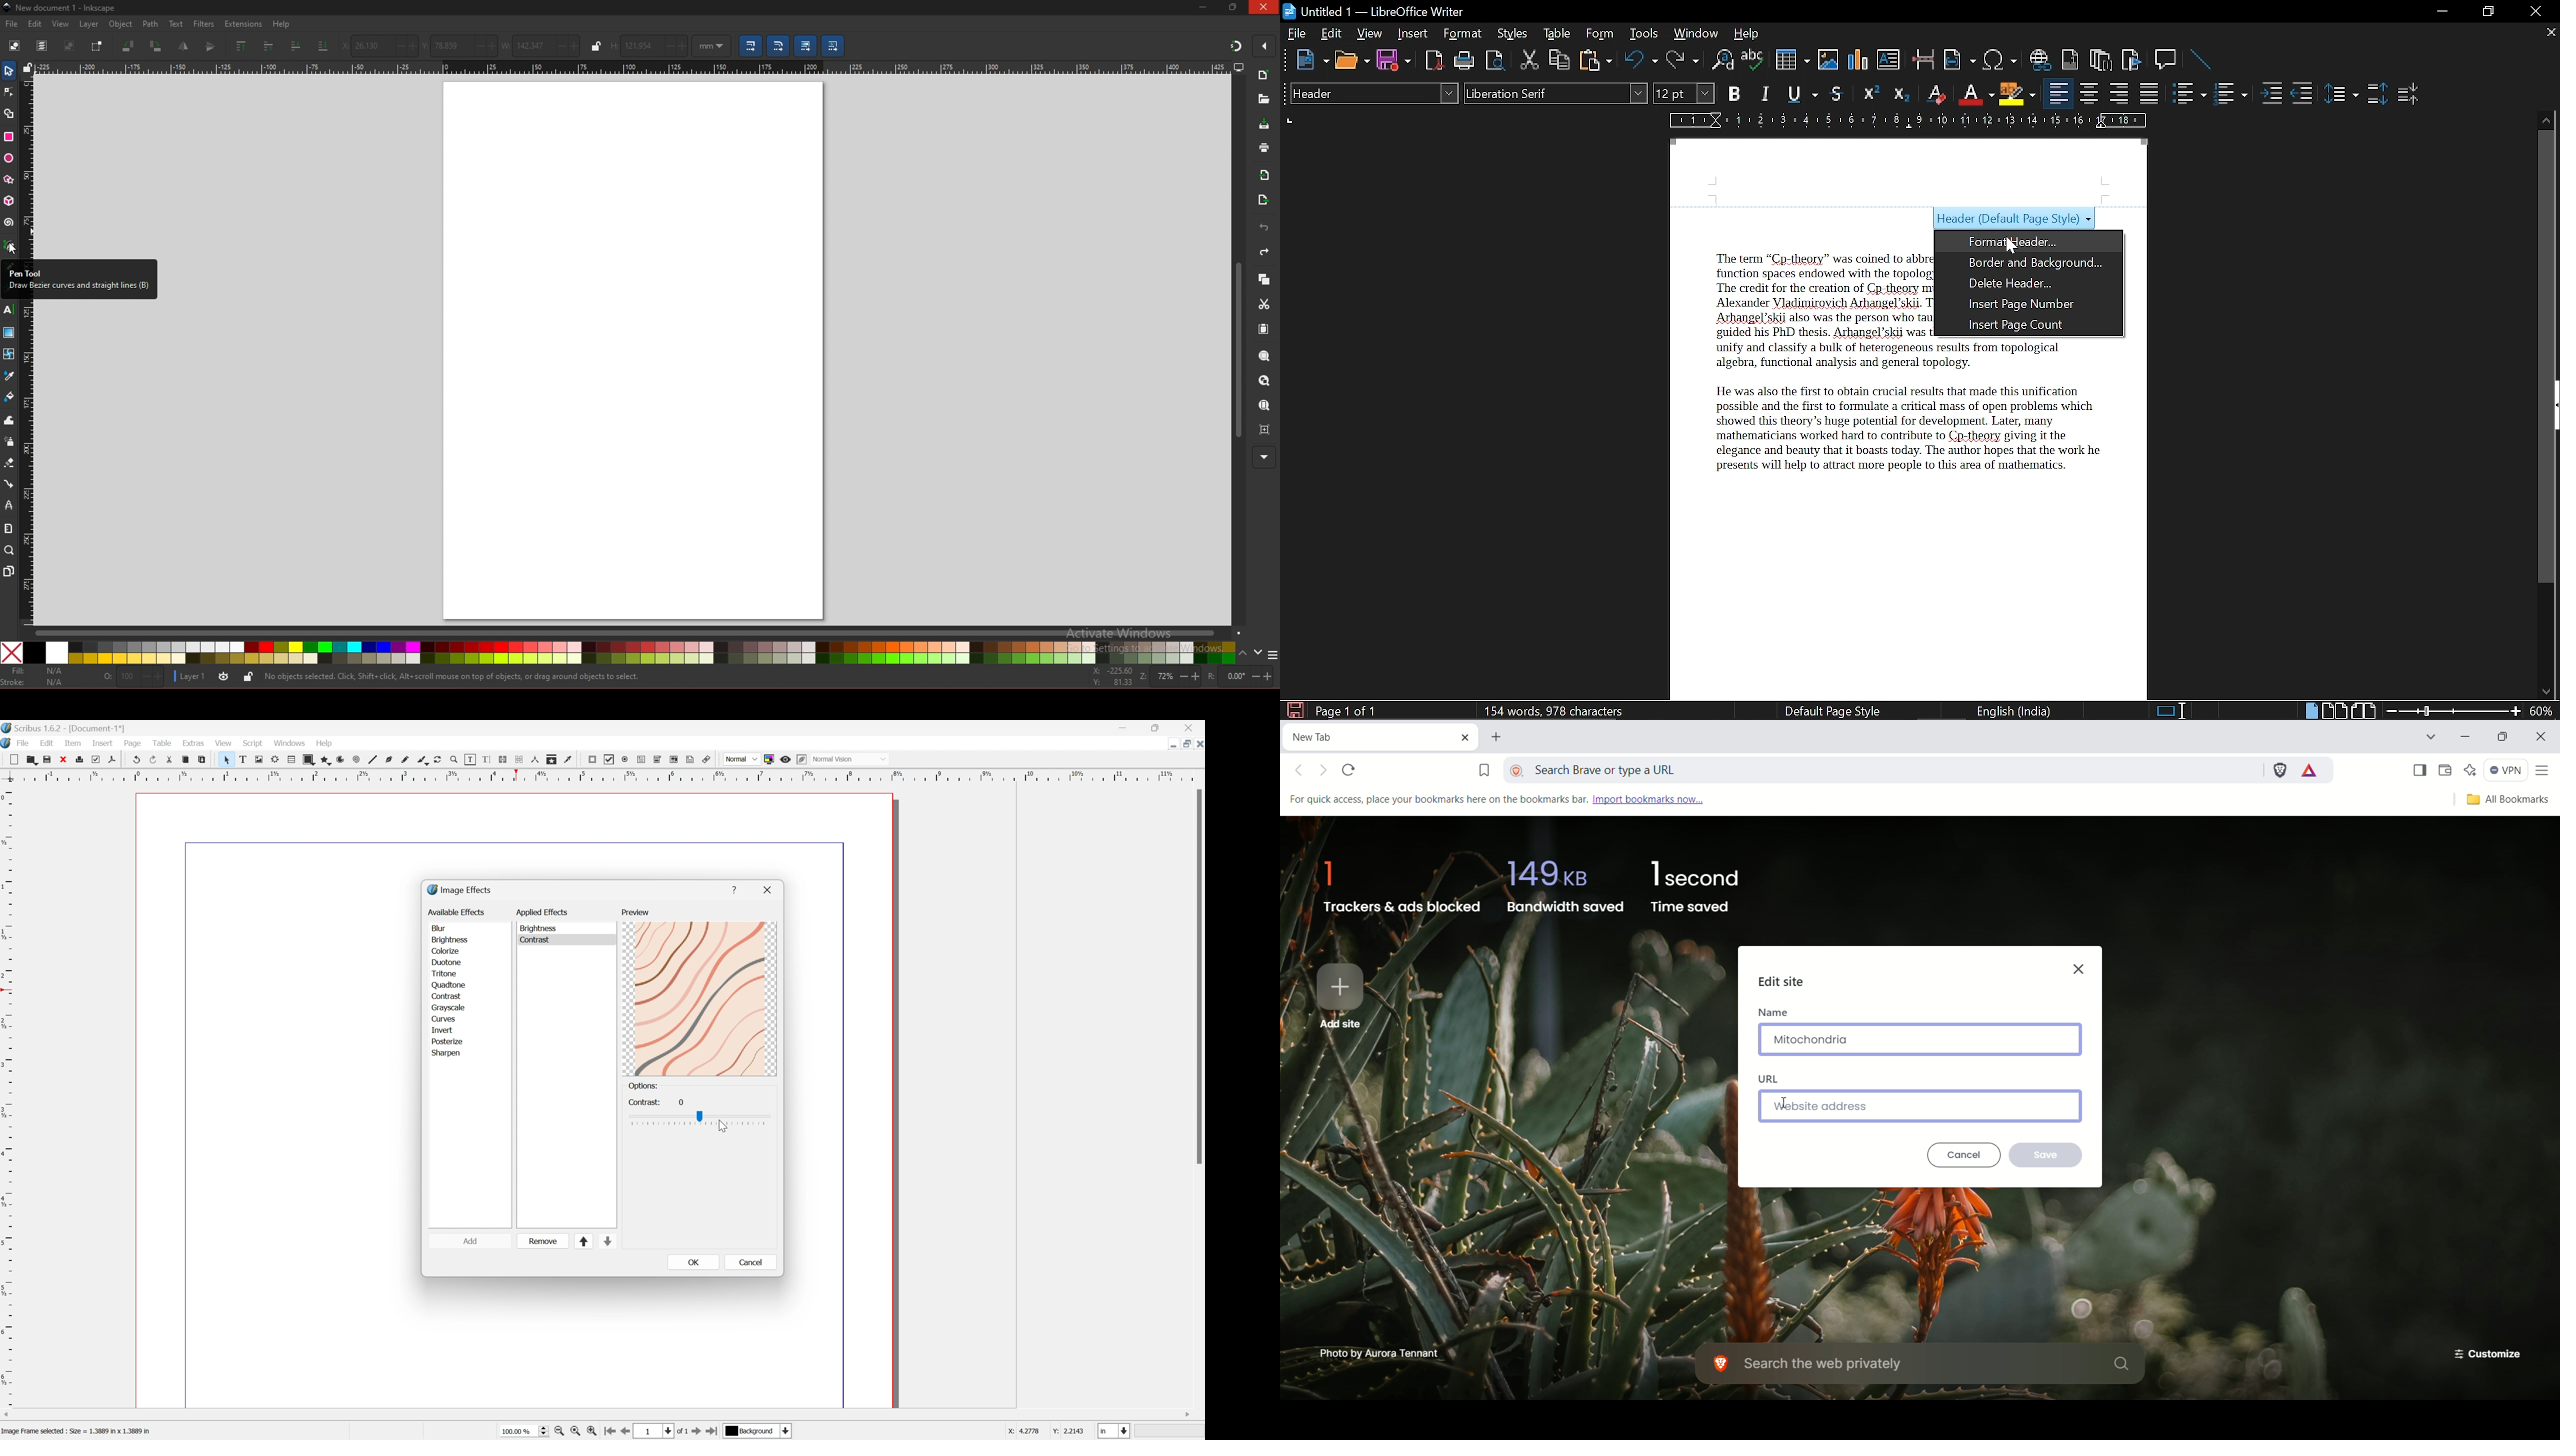 Image resolution: width=2576 pixels, height=1456 pixels. I want to click on curves, so click(442, 1017).